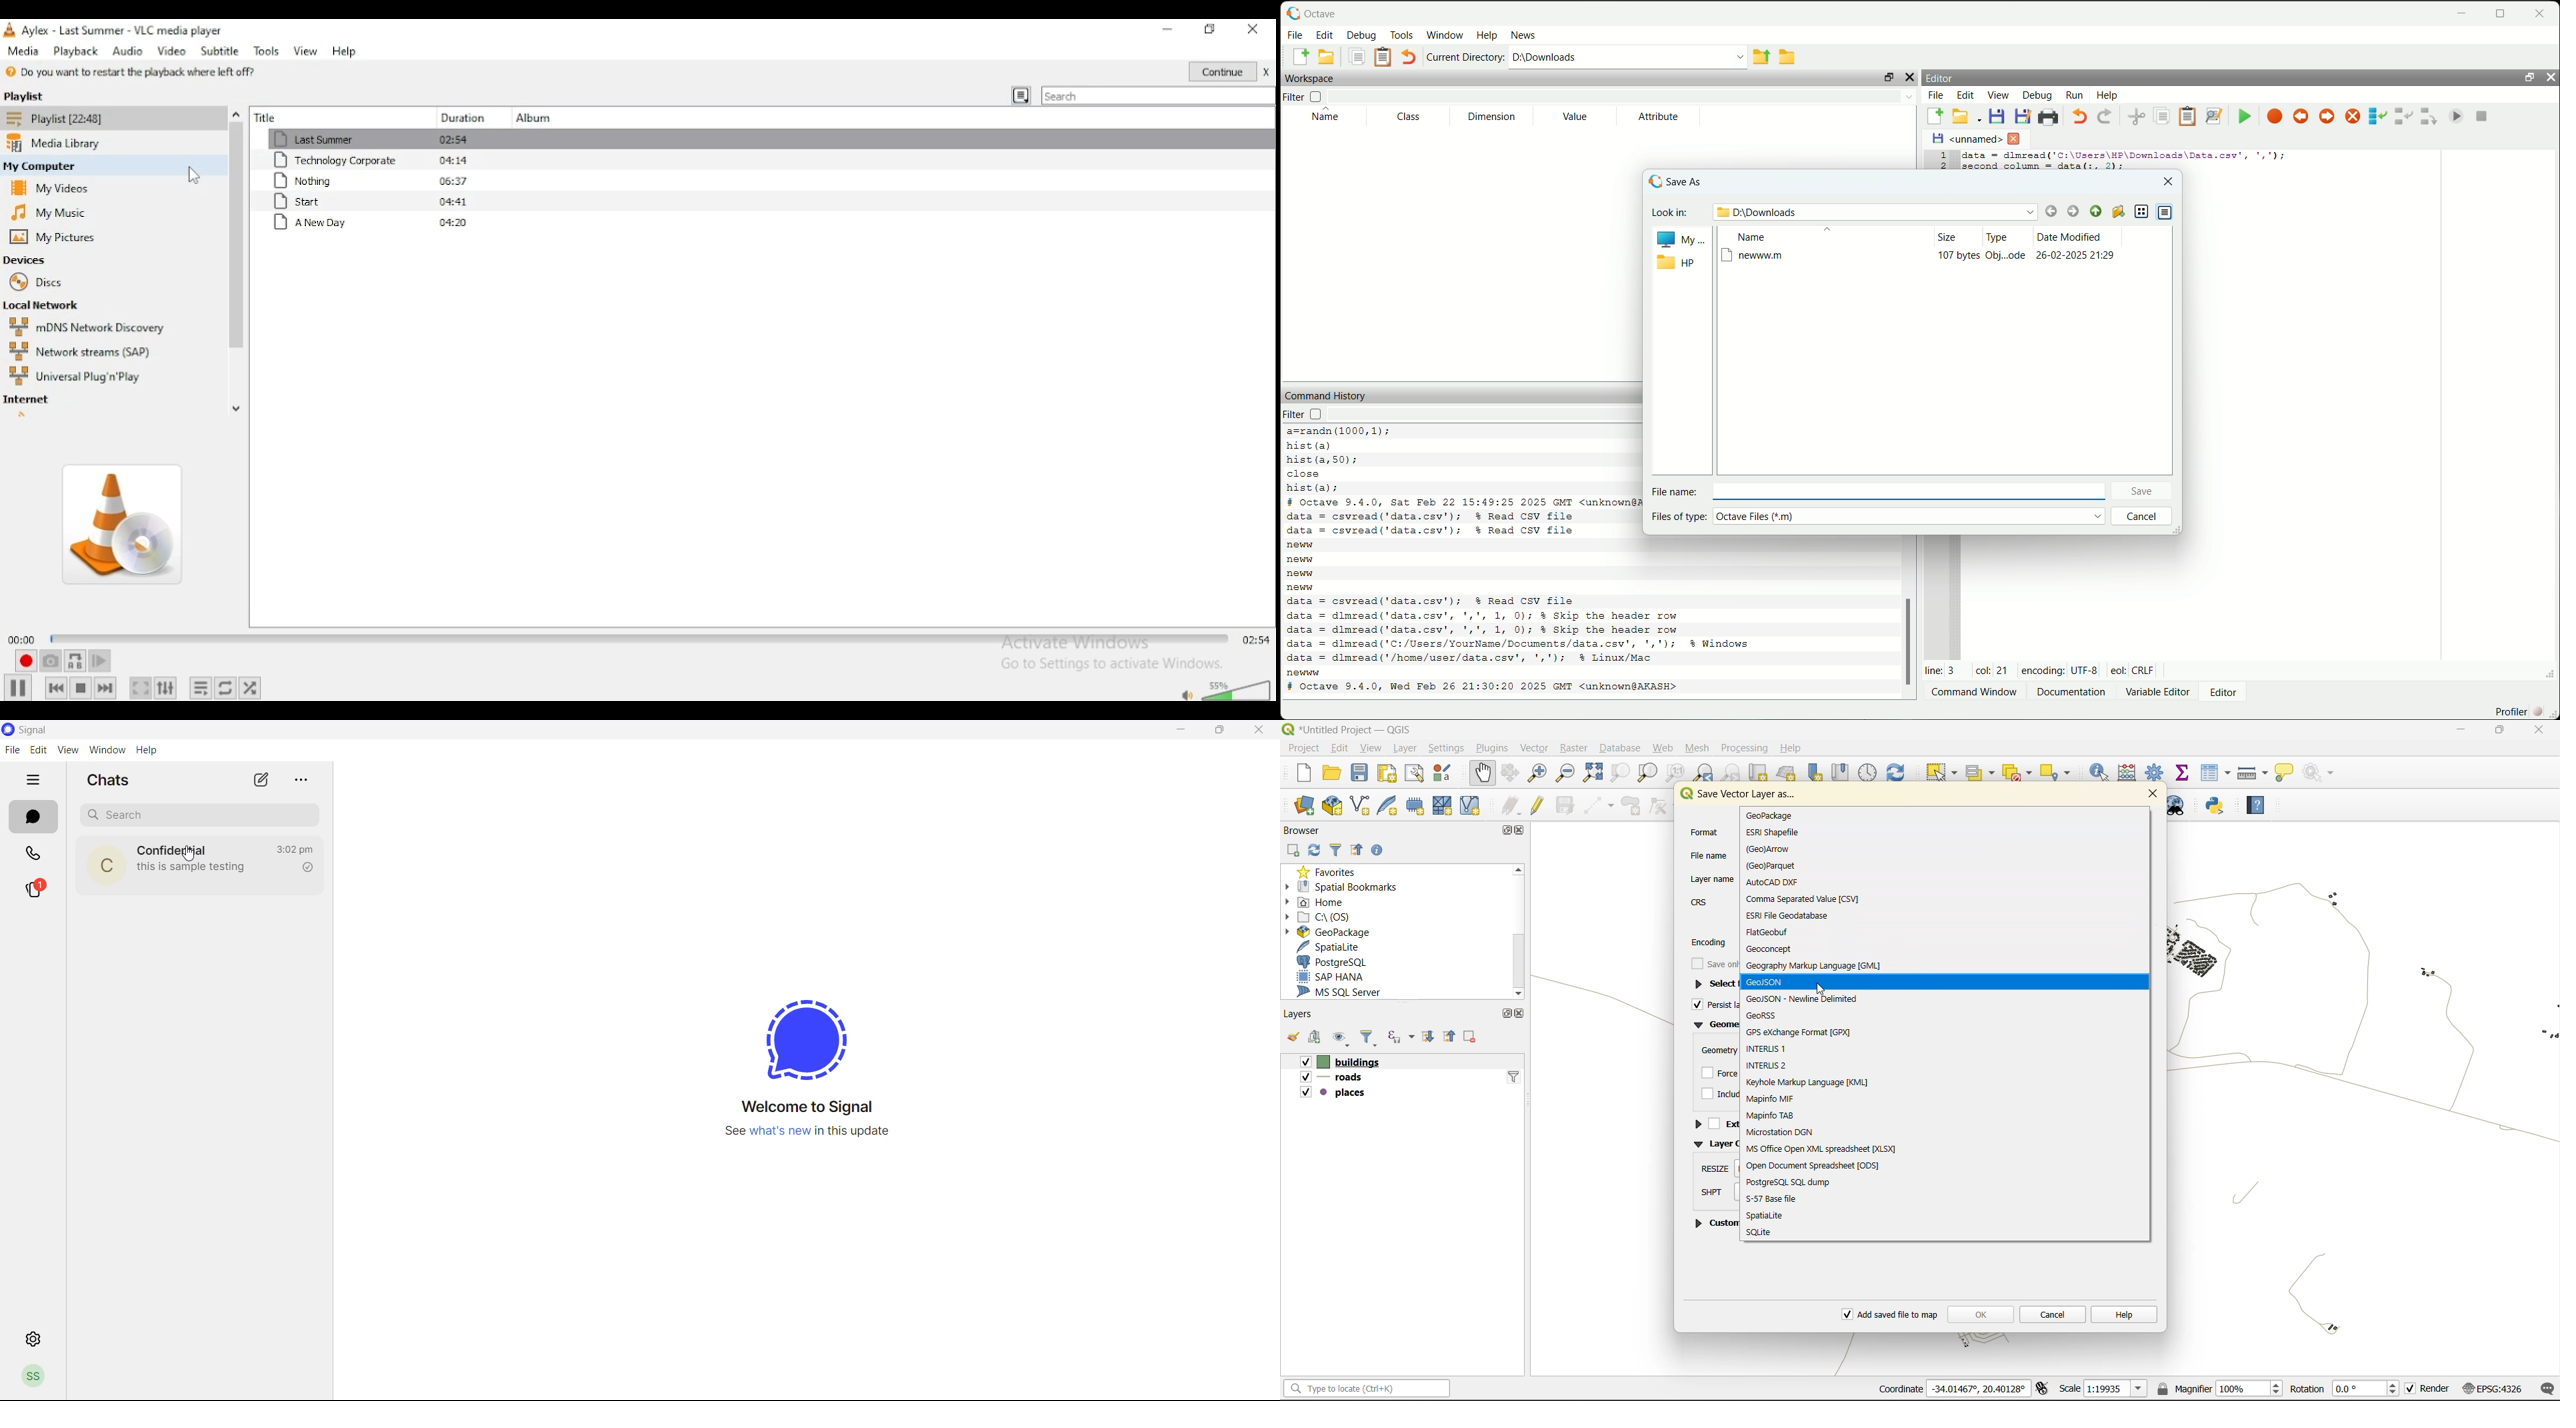  What do you see at coordinates (1942, 77) in the screenshot?
I see `editor` at bounding box center [1942, 77].